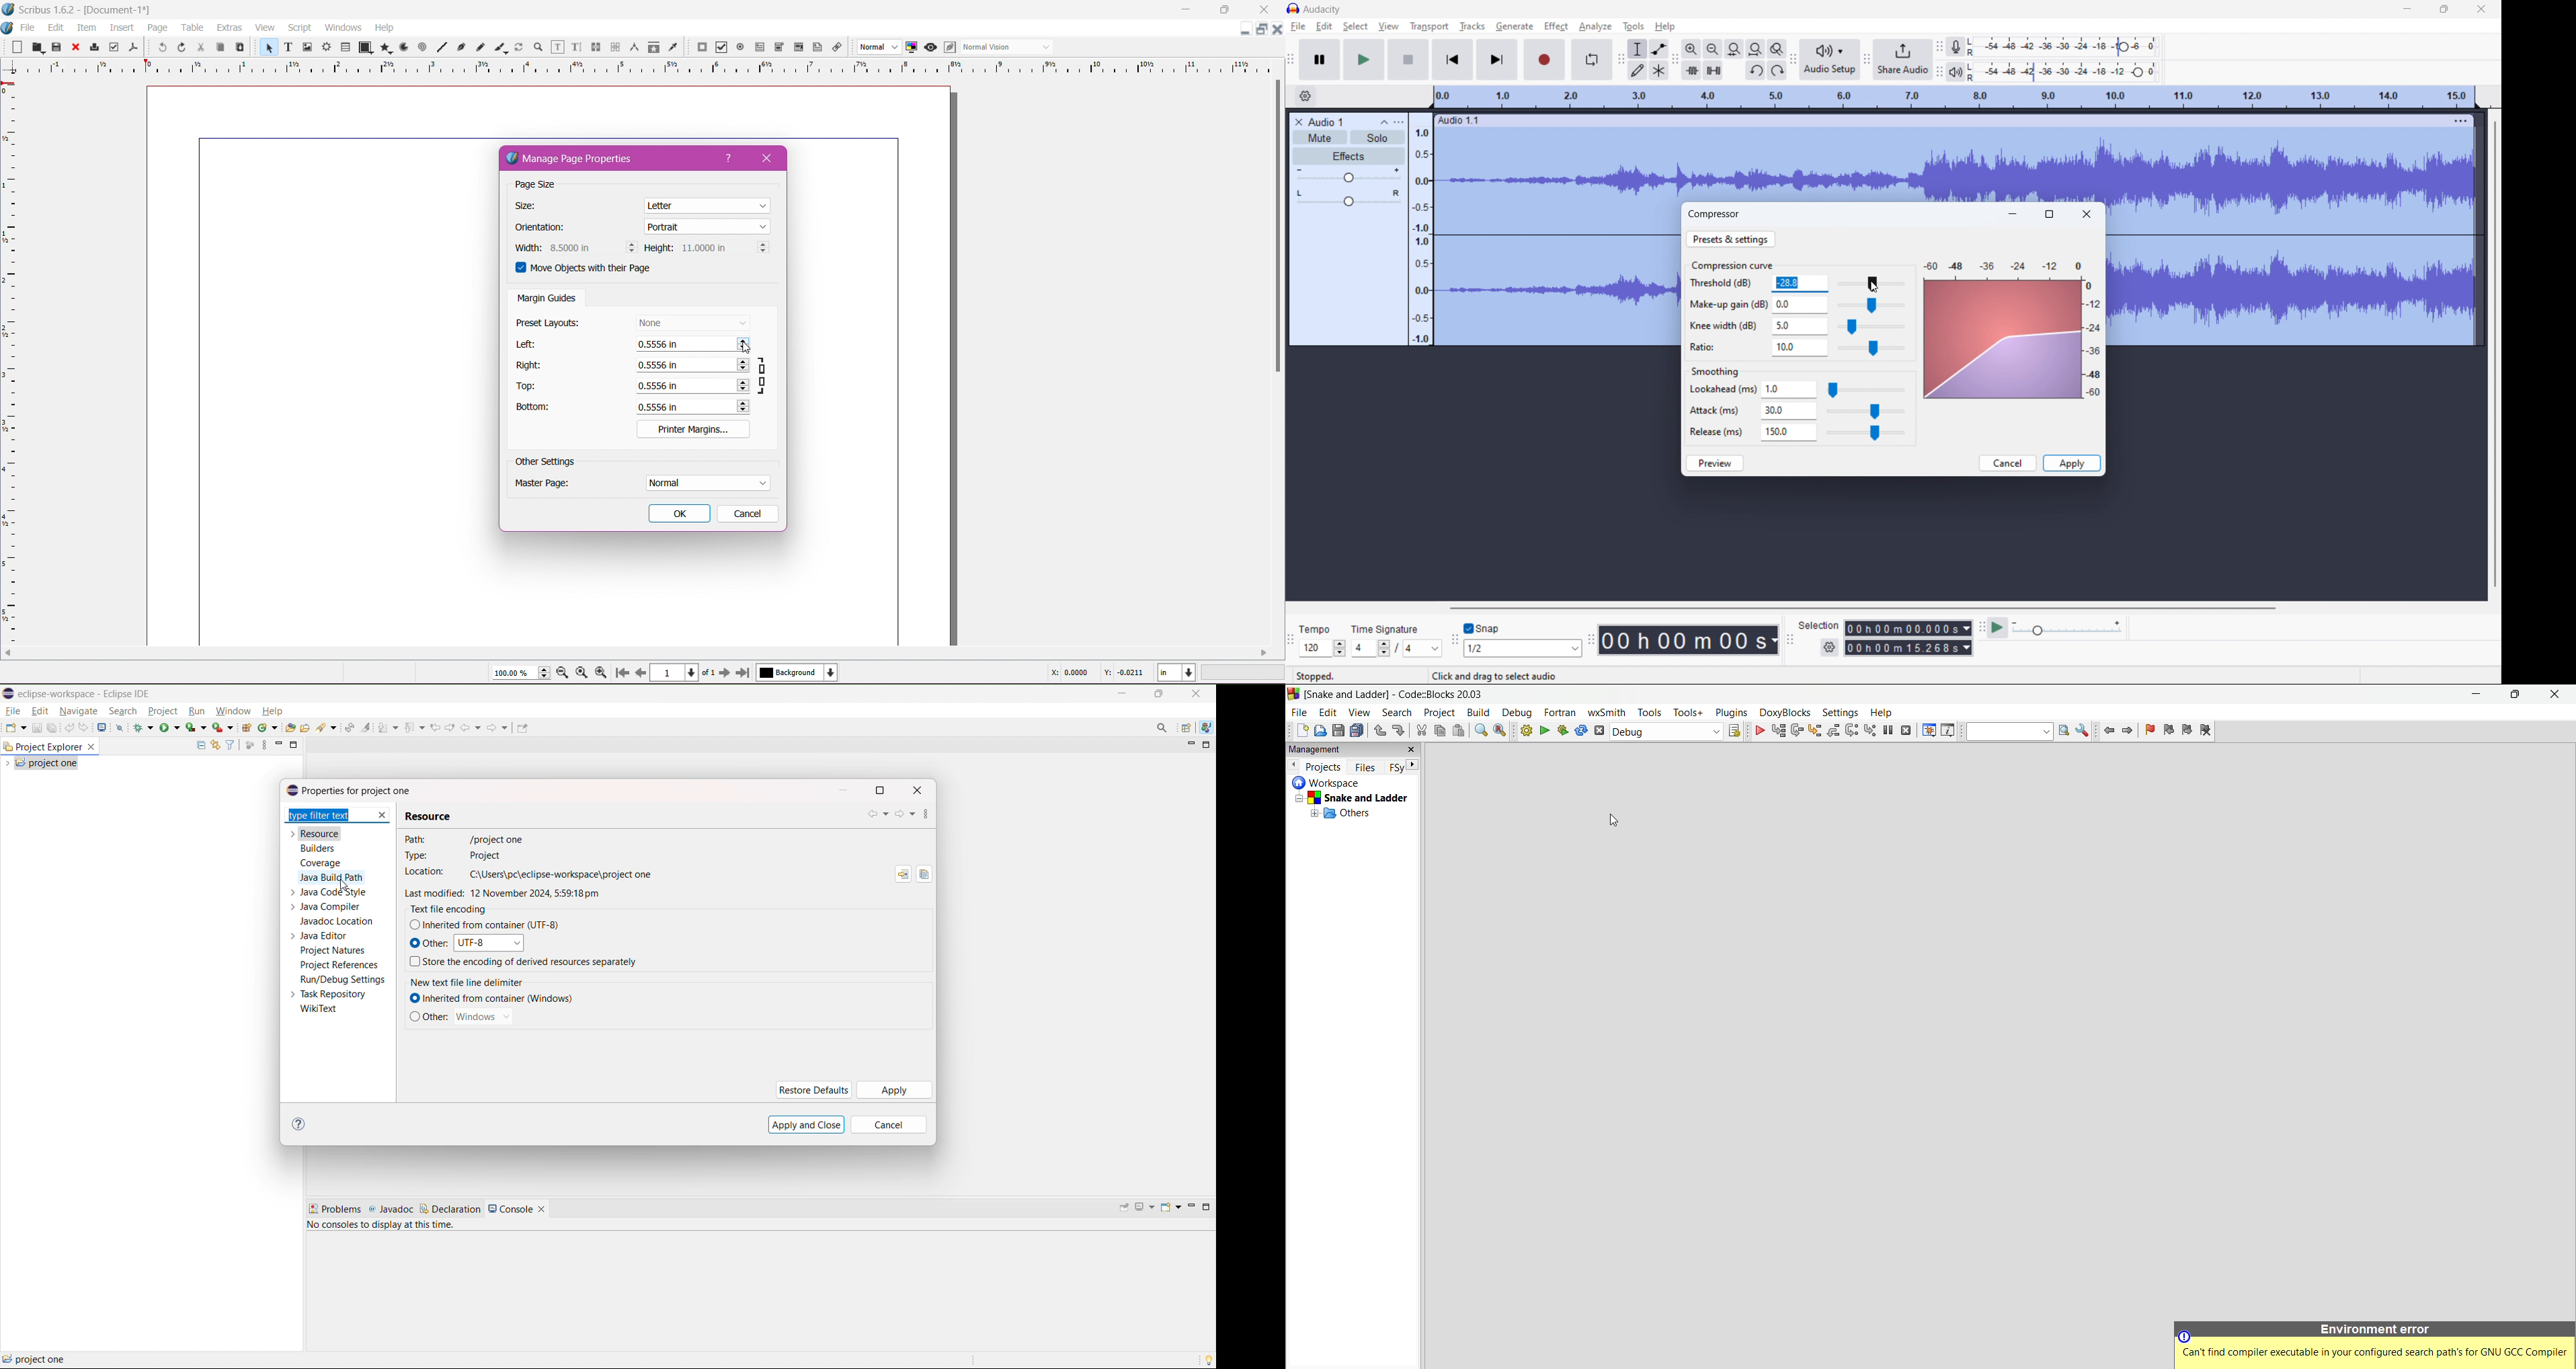 The width and height of the screenshot is (2576, 1372). I want to click on transport, so click(1429, 27).